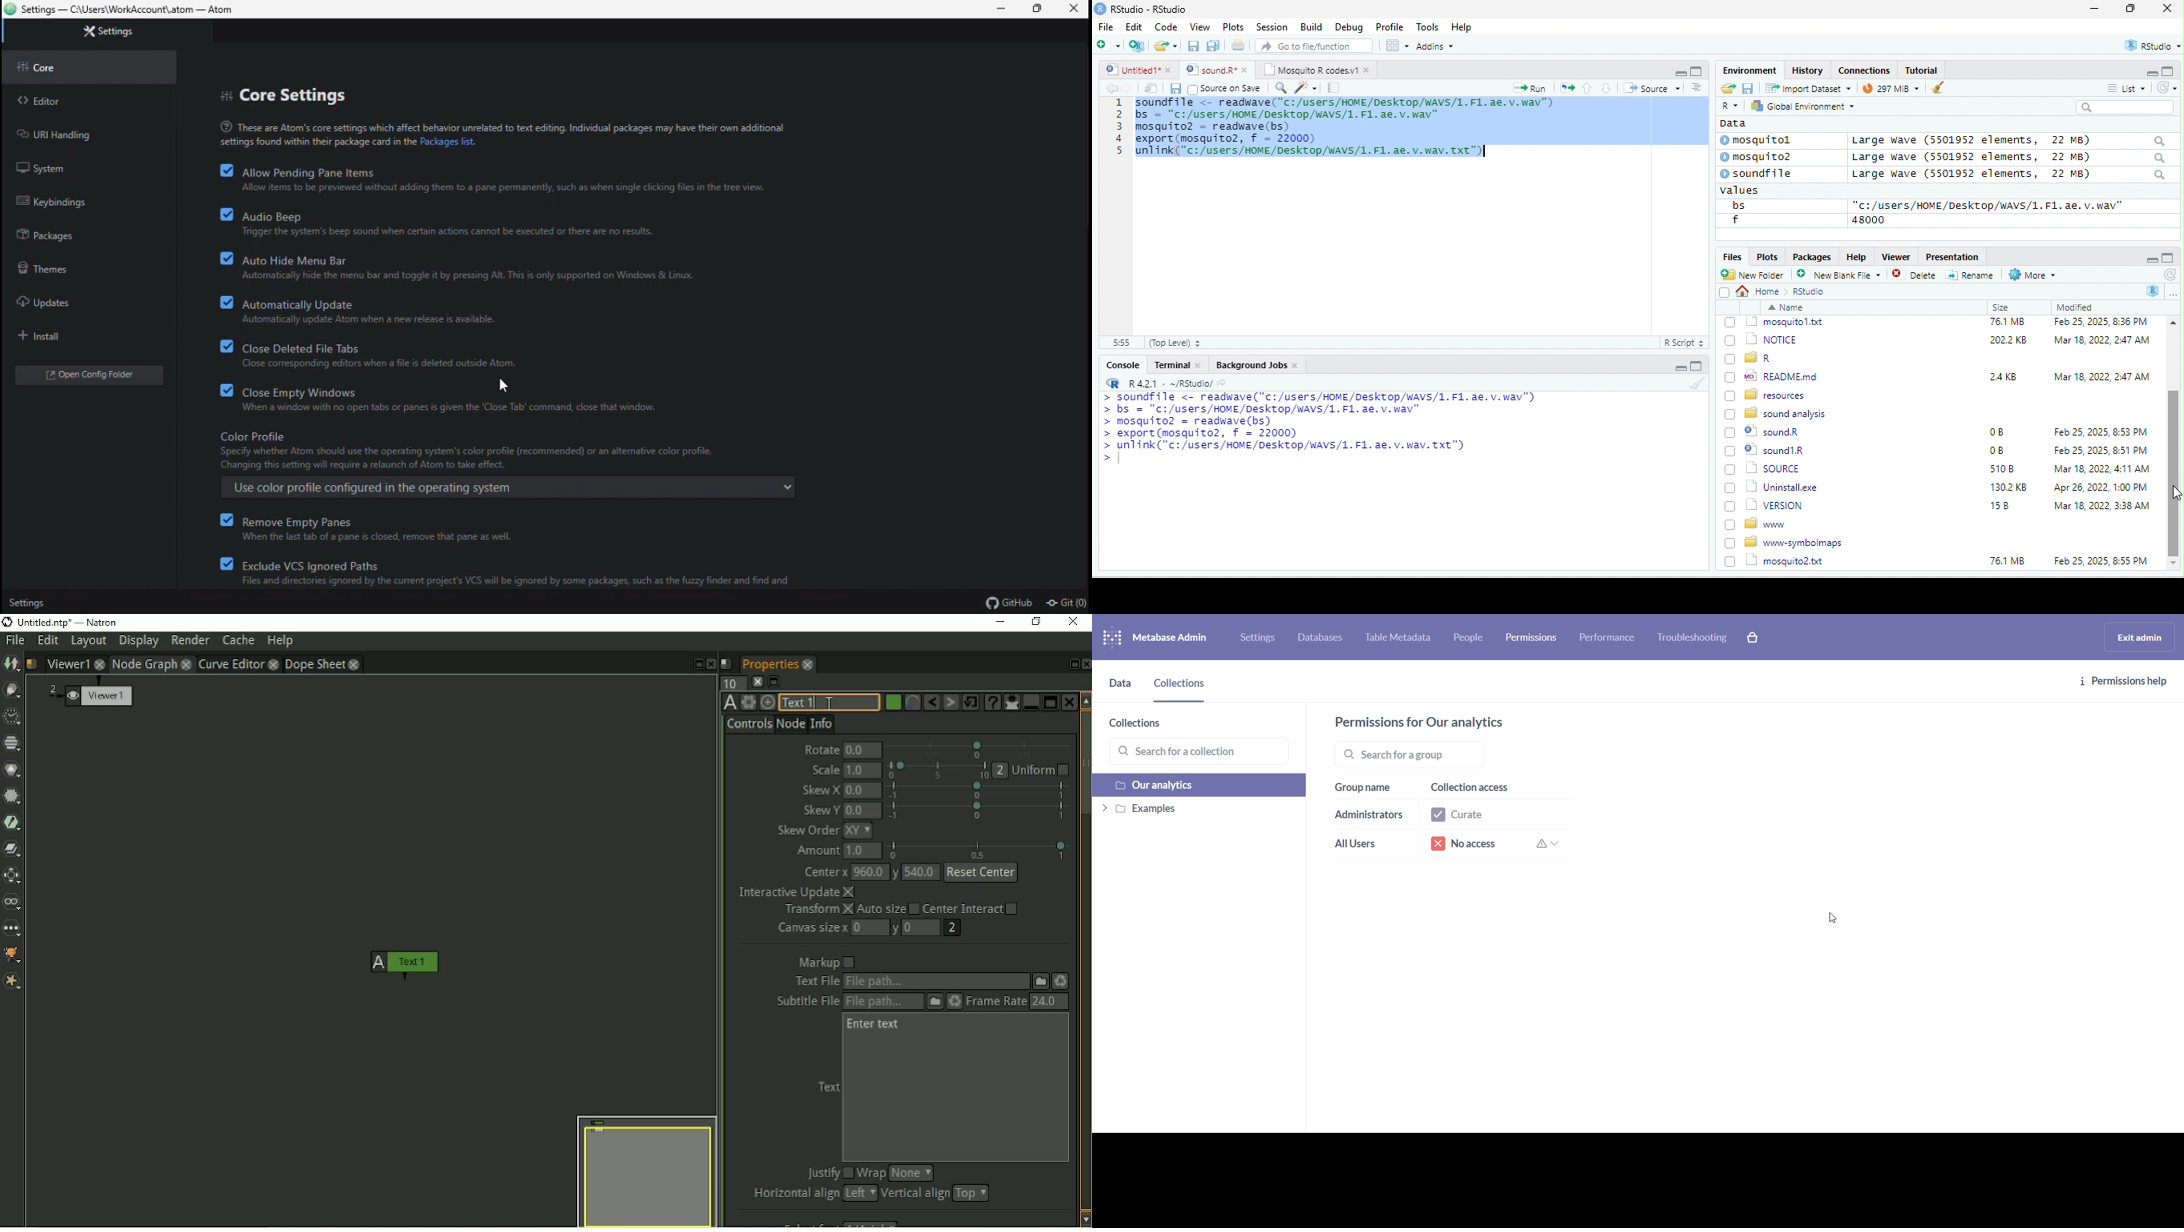  I want to click on code, so click(1349, 129).